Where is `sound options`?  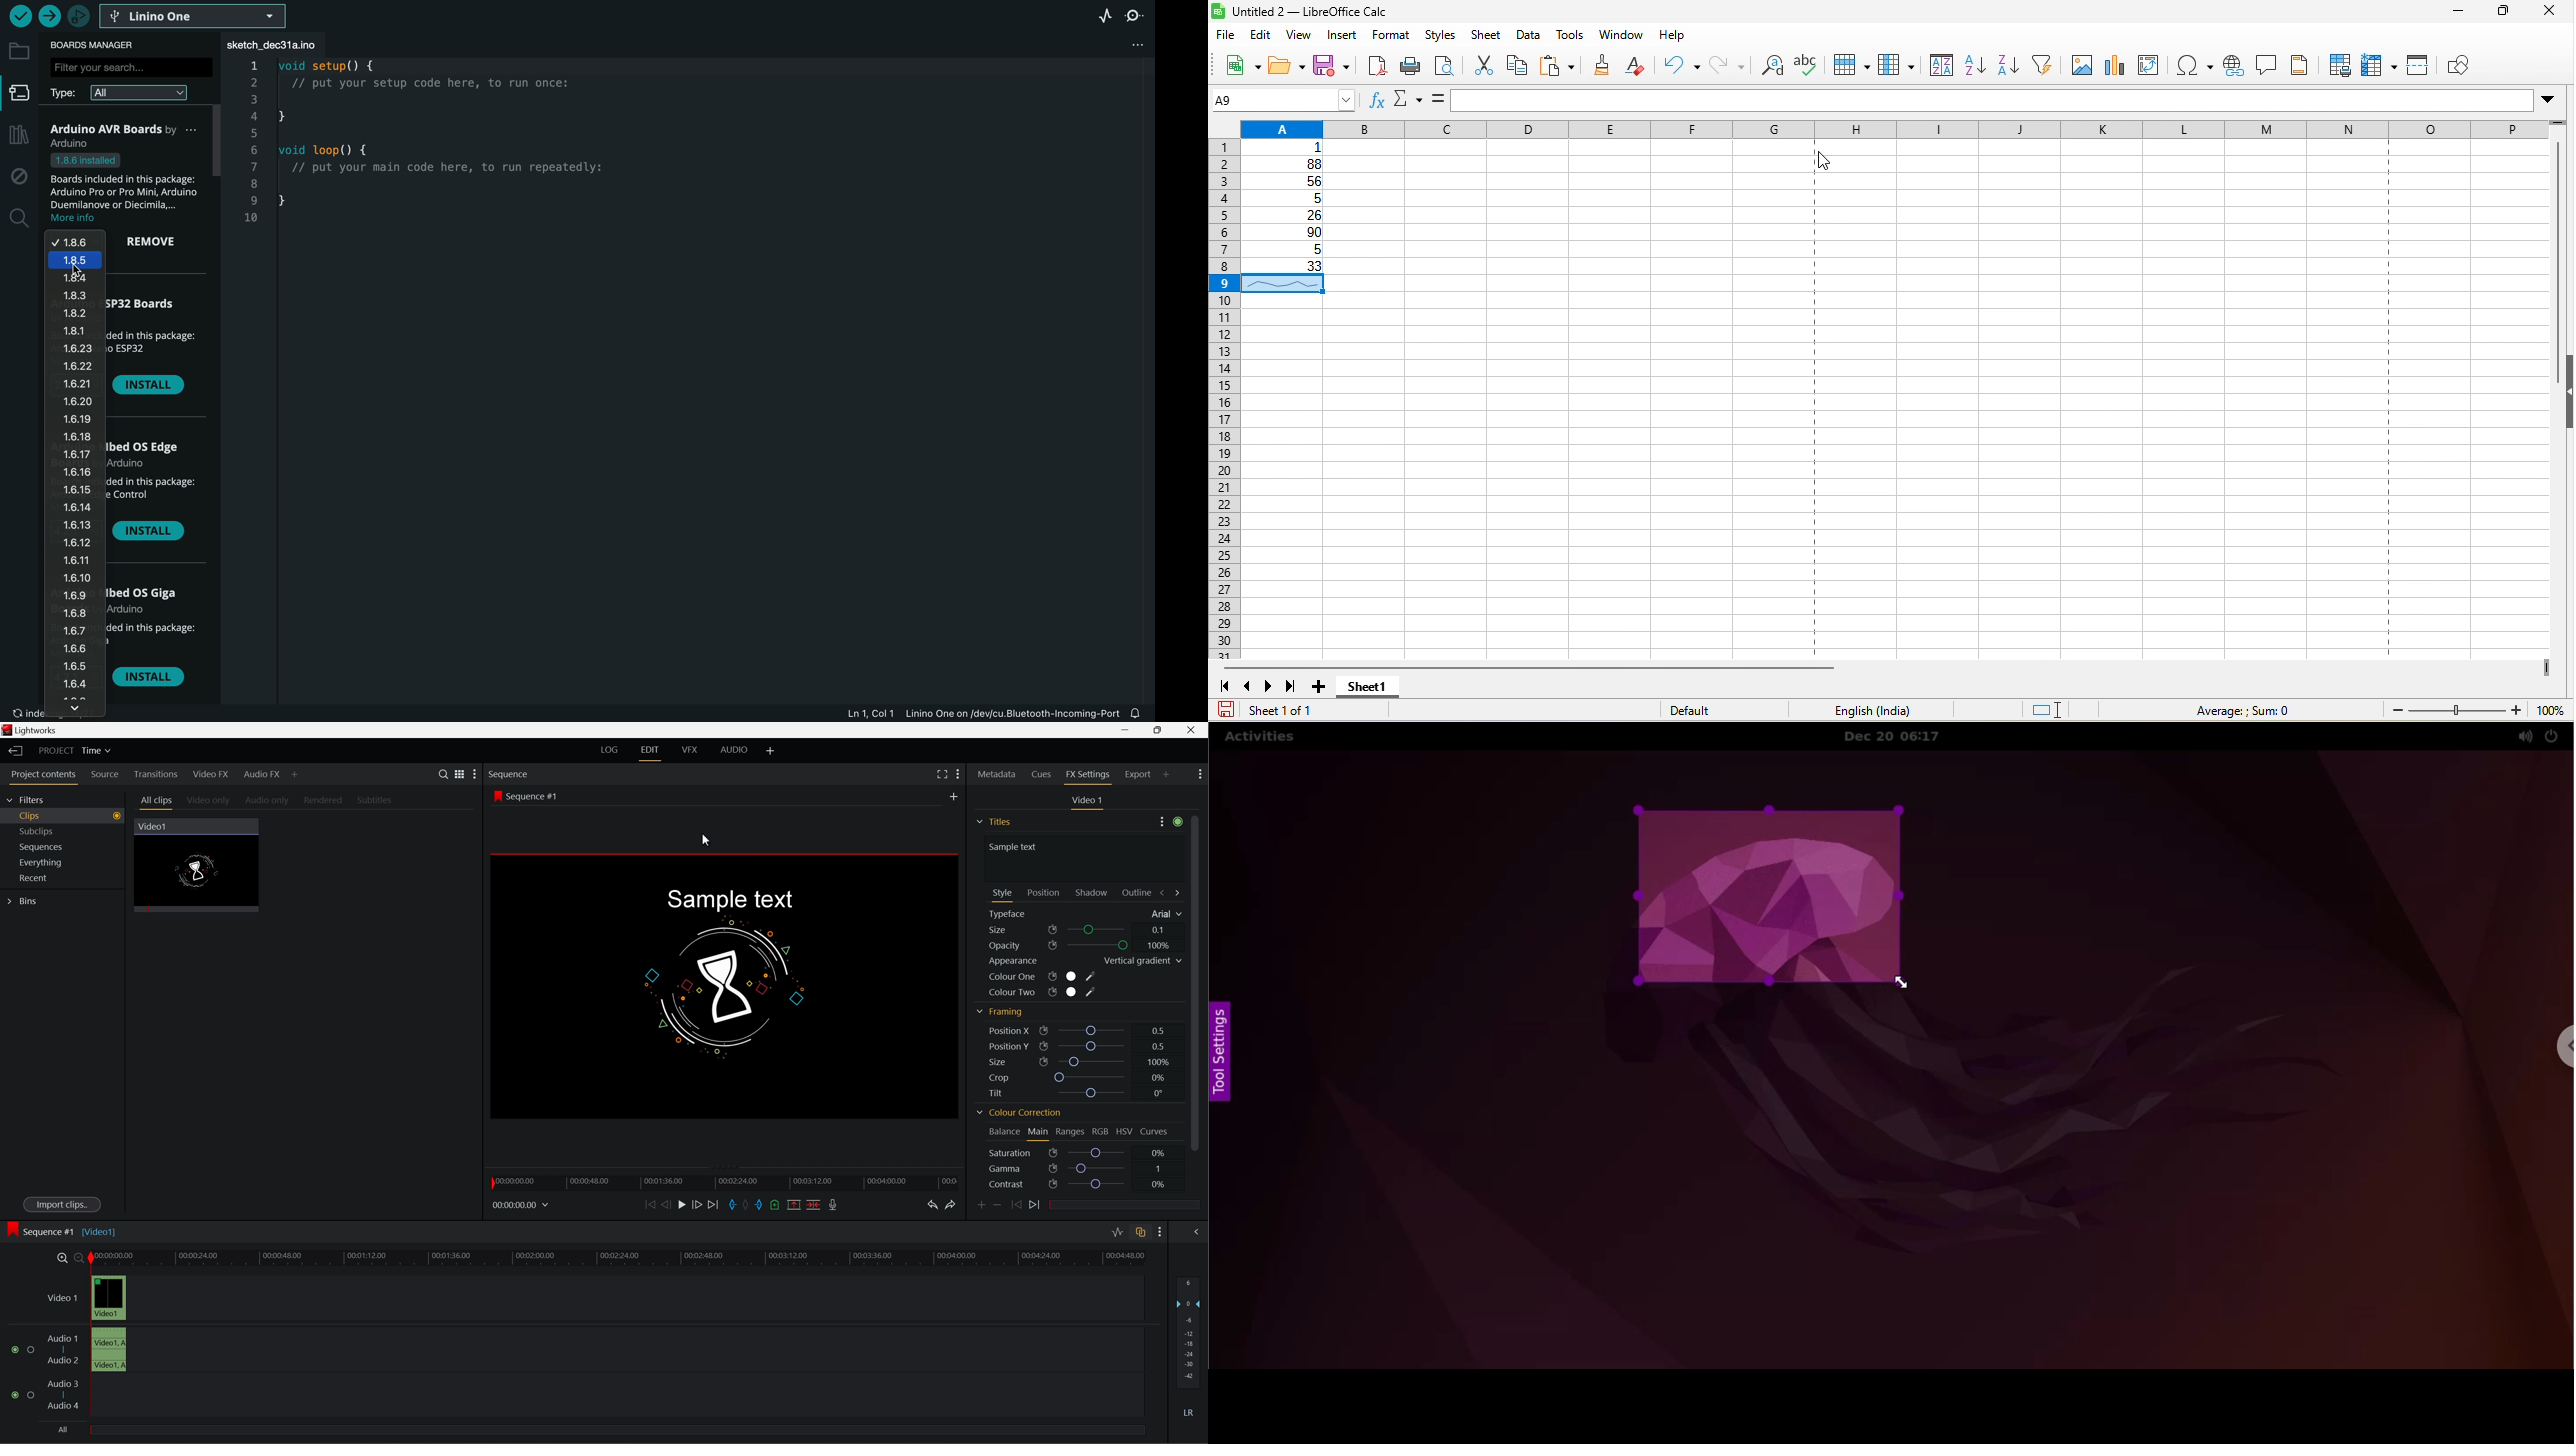 sound options is located at coordinates (2521, 736).